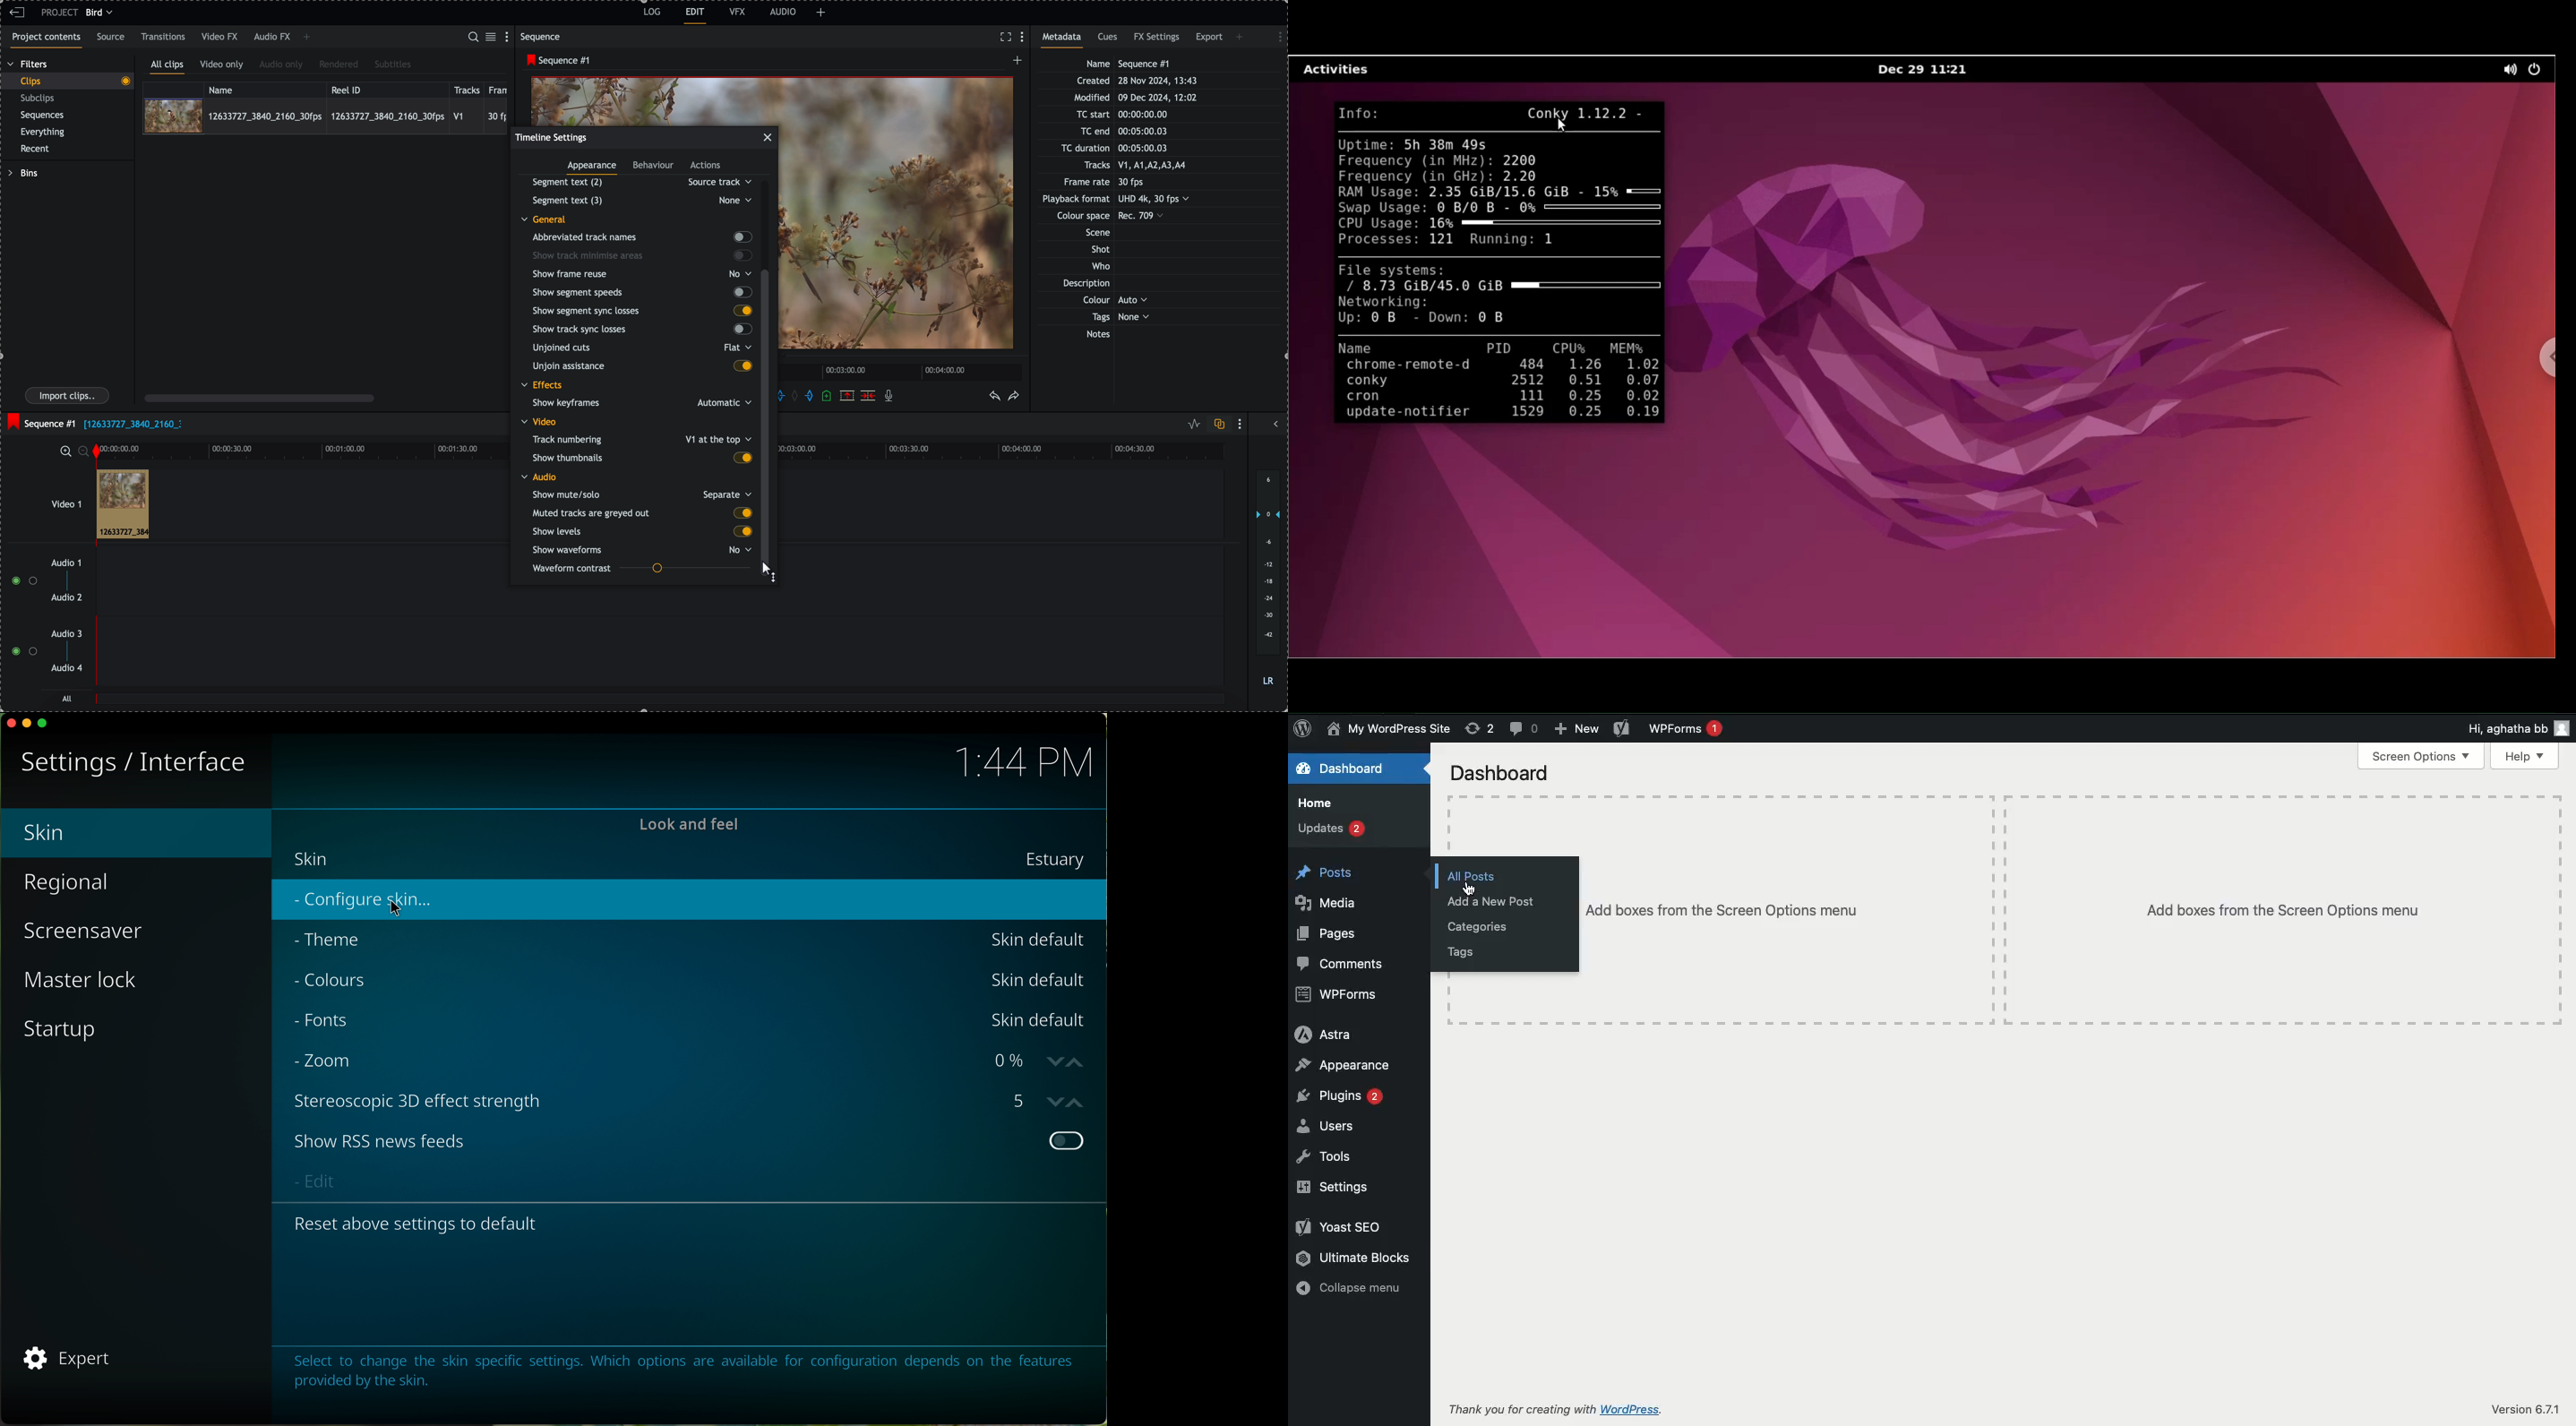 The height and width of the screenshot is (1428, 2576). Describe the element at coordinates (68, 882) in the screenshot. I see `rgional` at that location.